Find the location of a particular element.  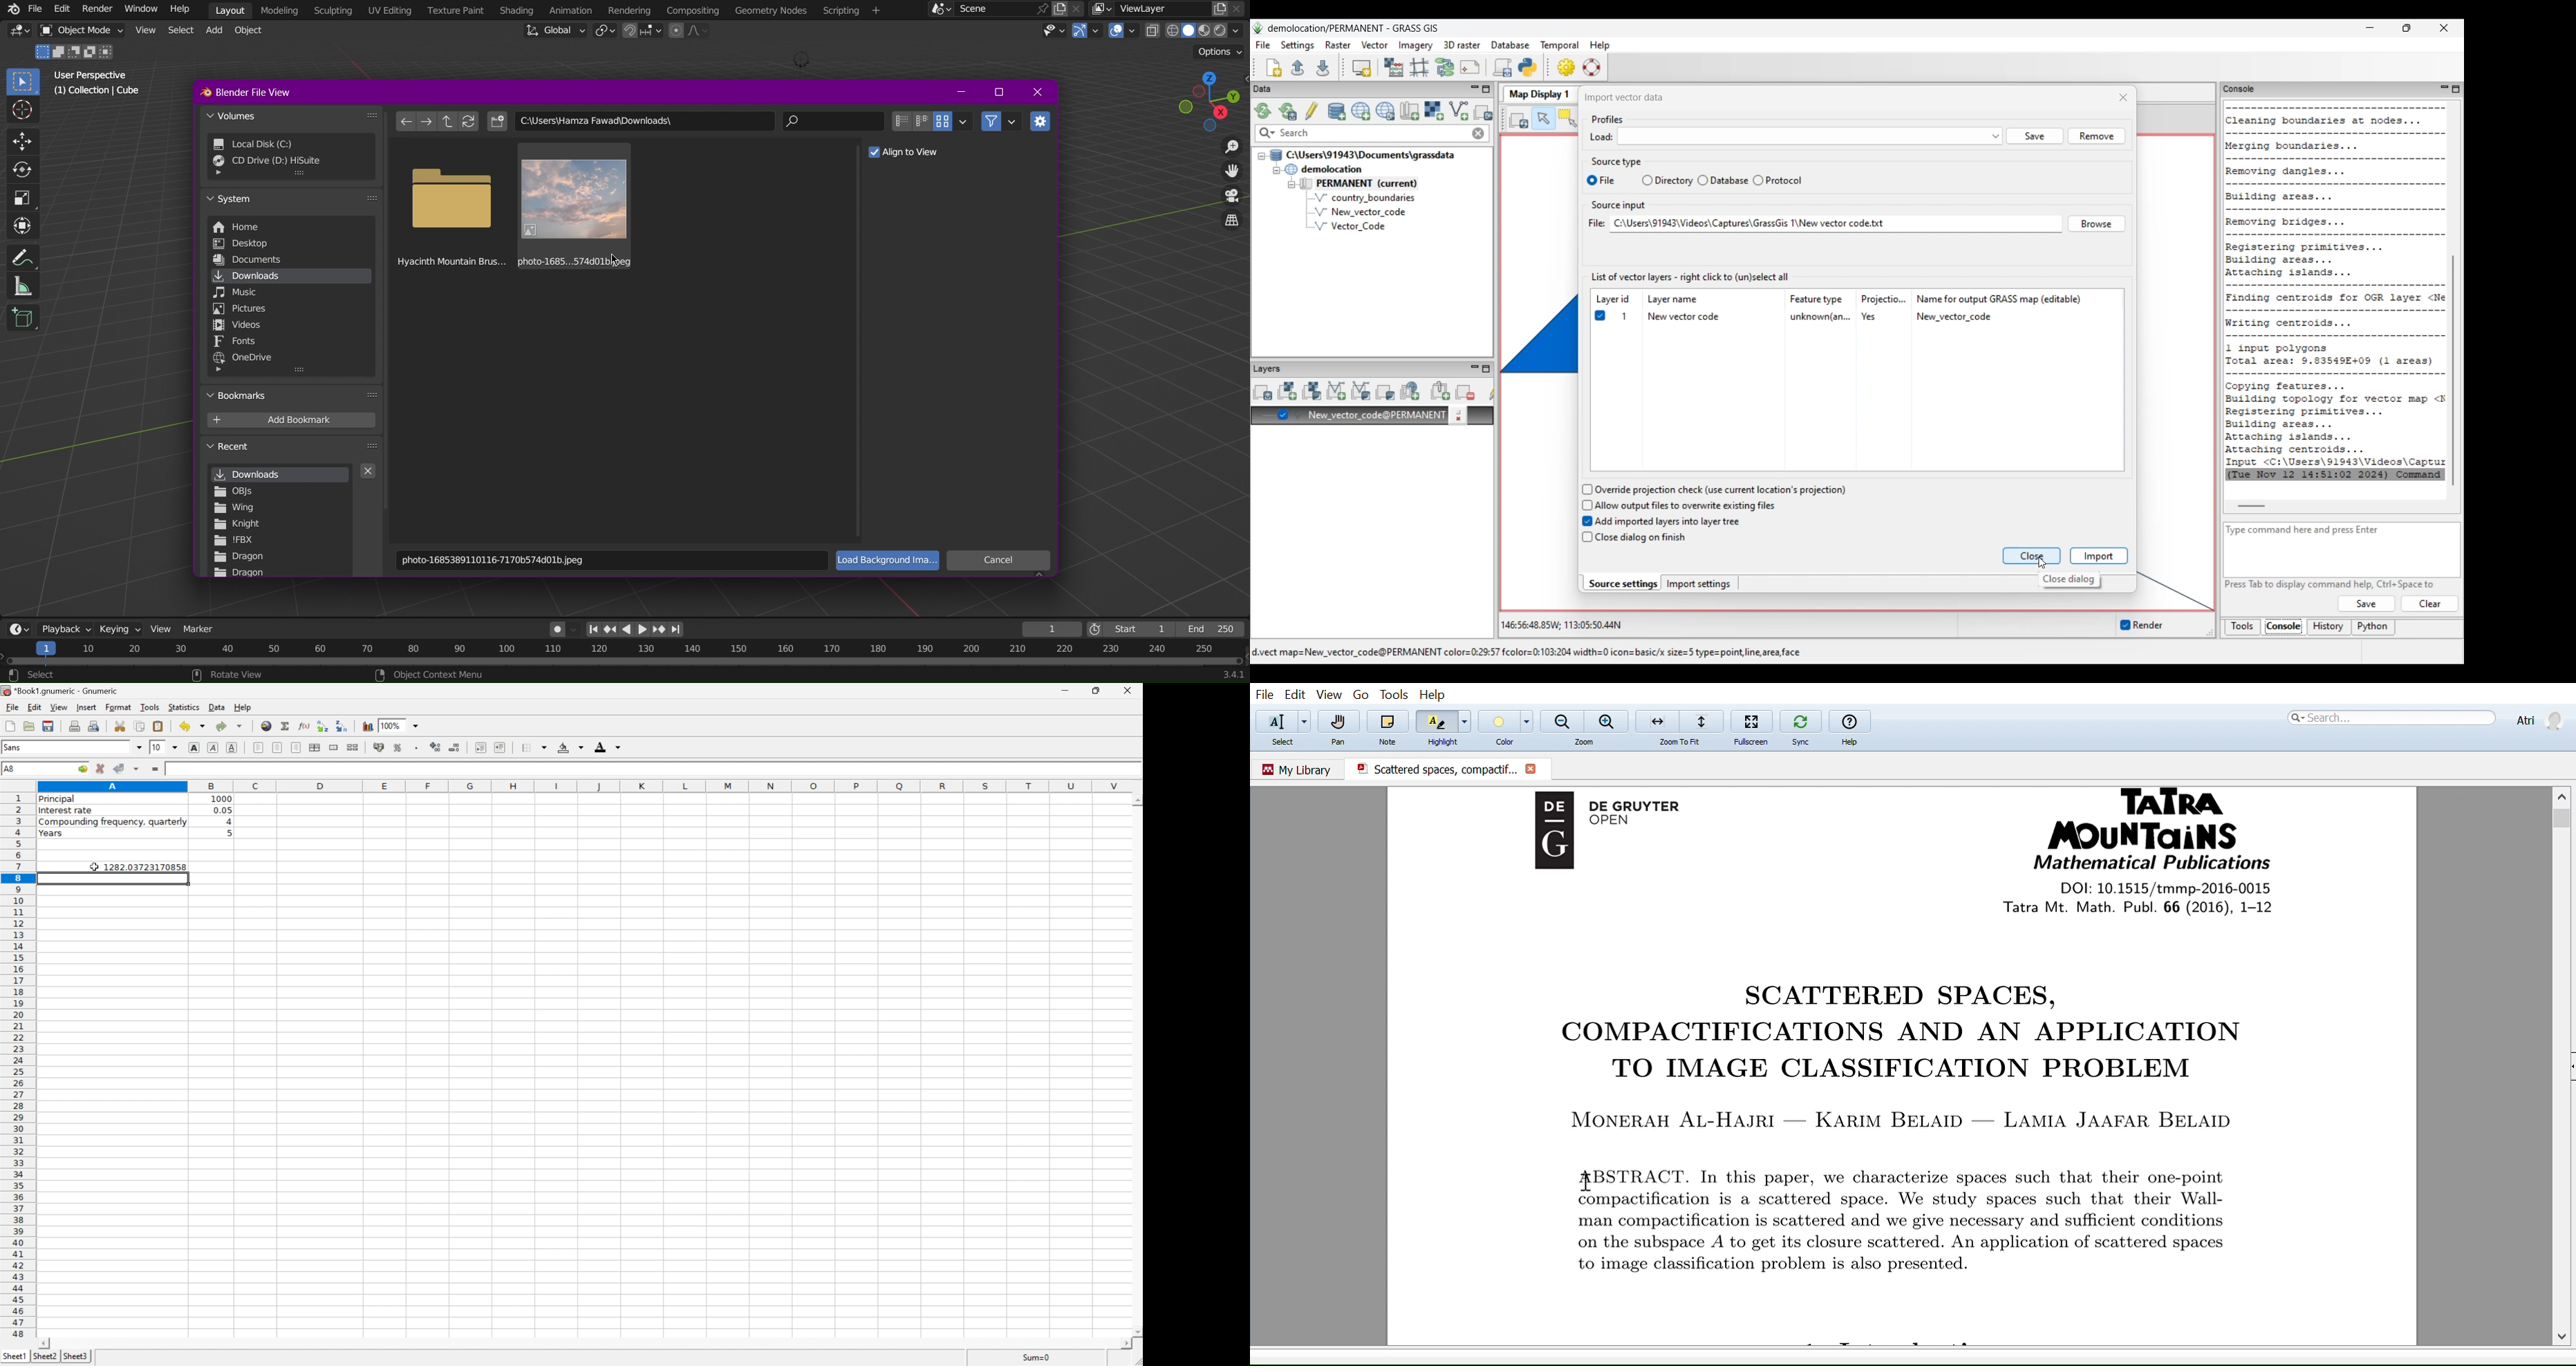

Tatra Mountains is located at coordinates (2159, 820).